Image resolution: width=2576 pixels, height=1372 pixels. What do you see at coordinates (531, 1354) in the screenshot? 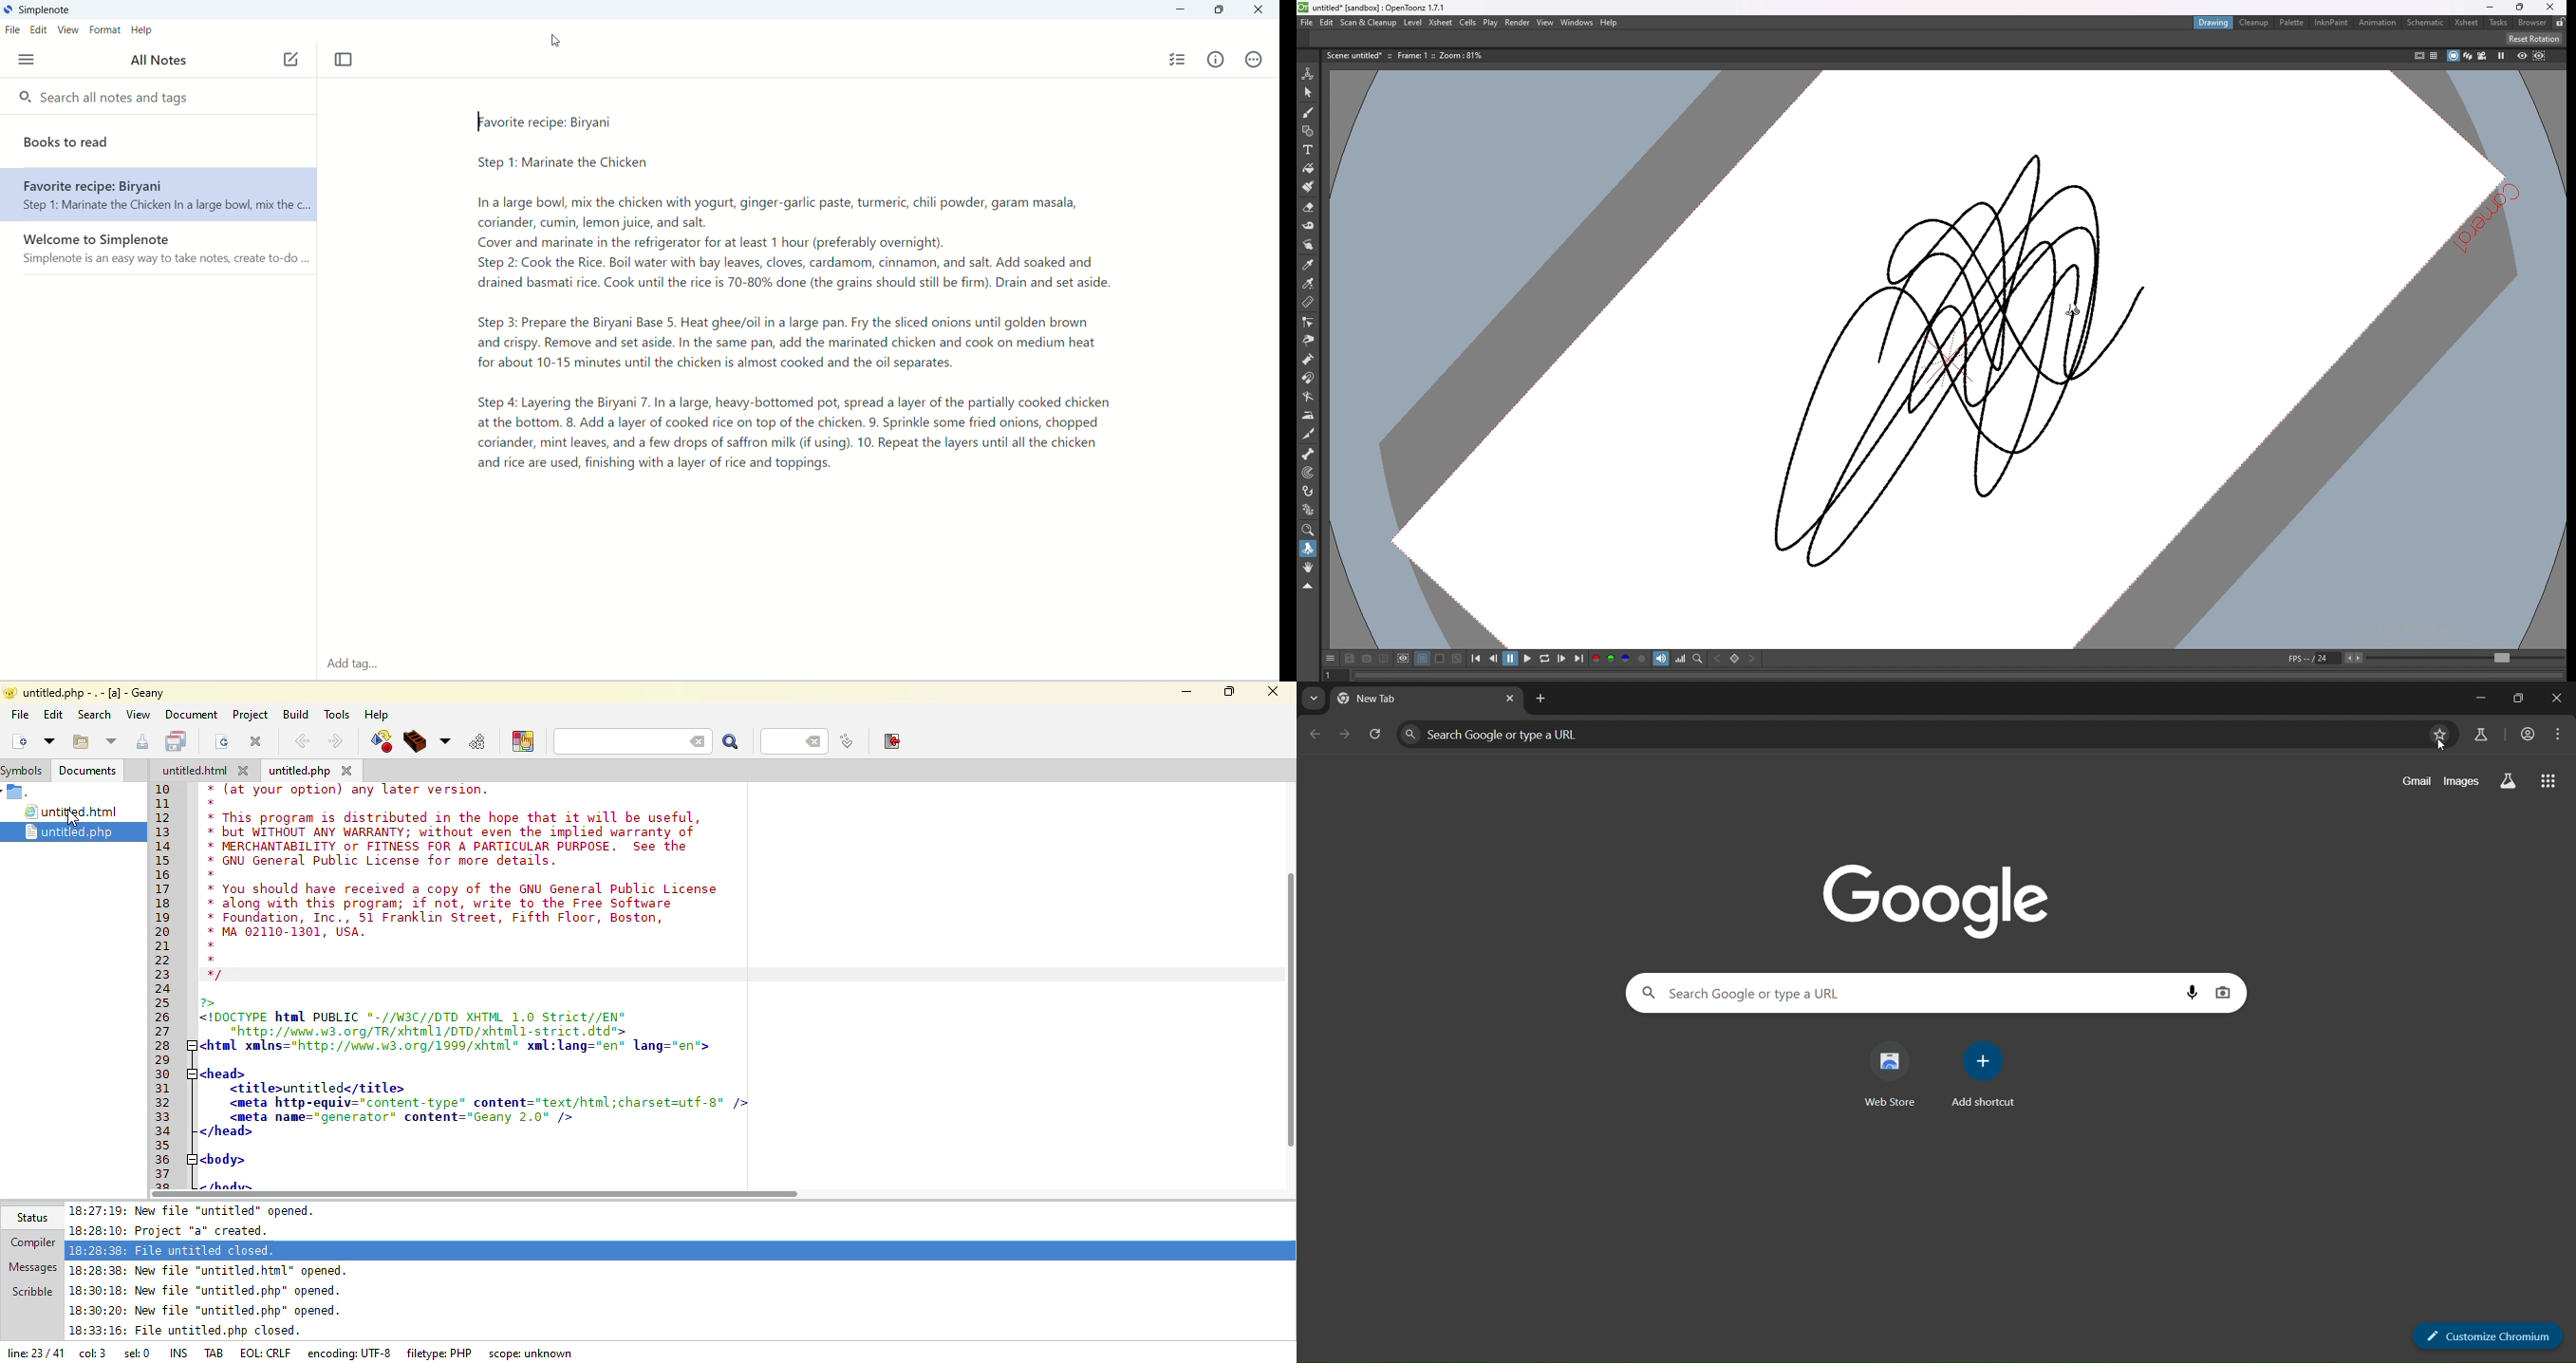
I see `scope` at bounding box center [531, 1354].